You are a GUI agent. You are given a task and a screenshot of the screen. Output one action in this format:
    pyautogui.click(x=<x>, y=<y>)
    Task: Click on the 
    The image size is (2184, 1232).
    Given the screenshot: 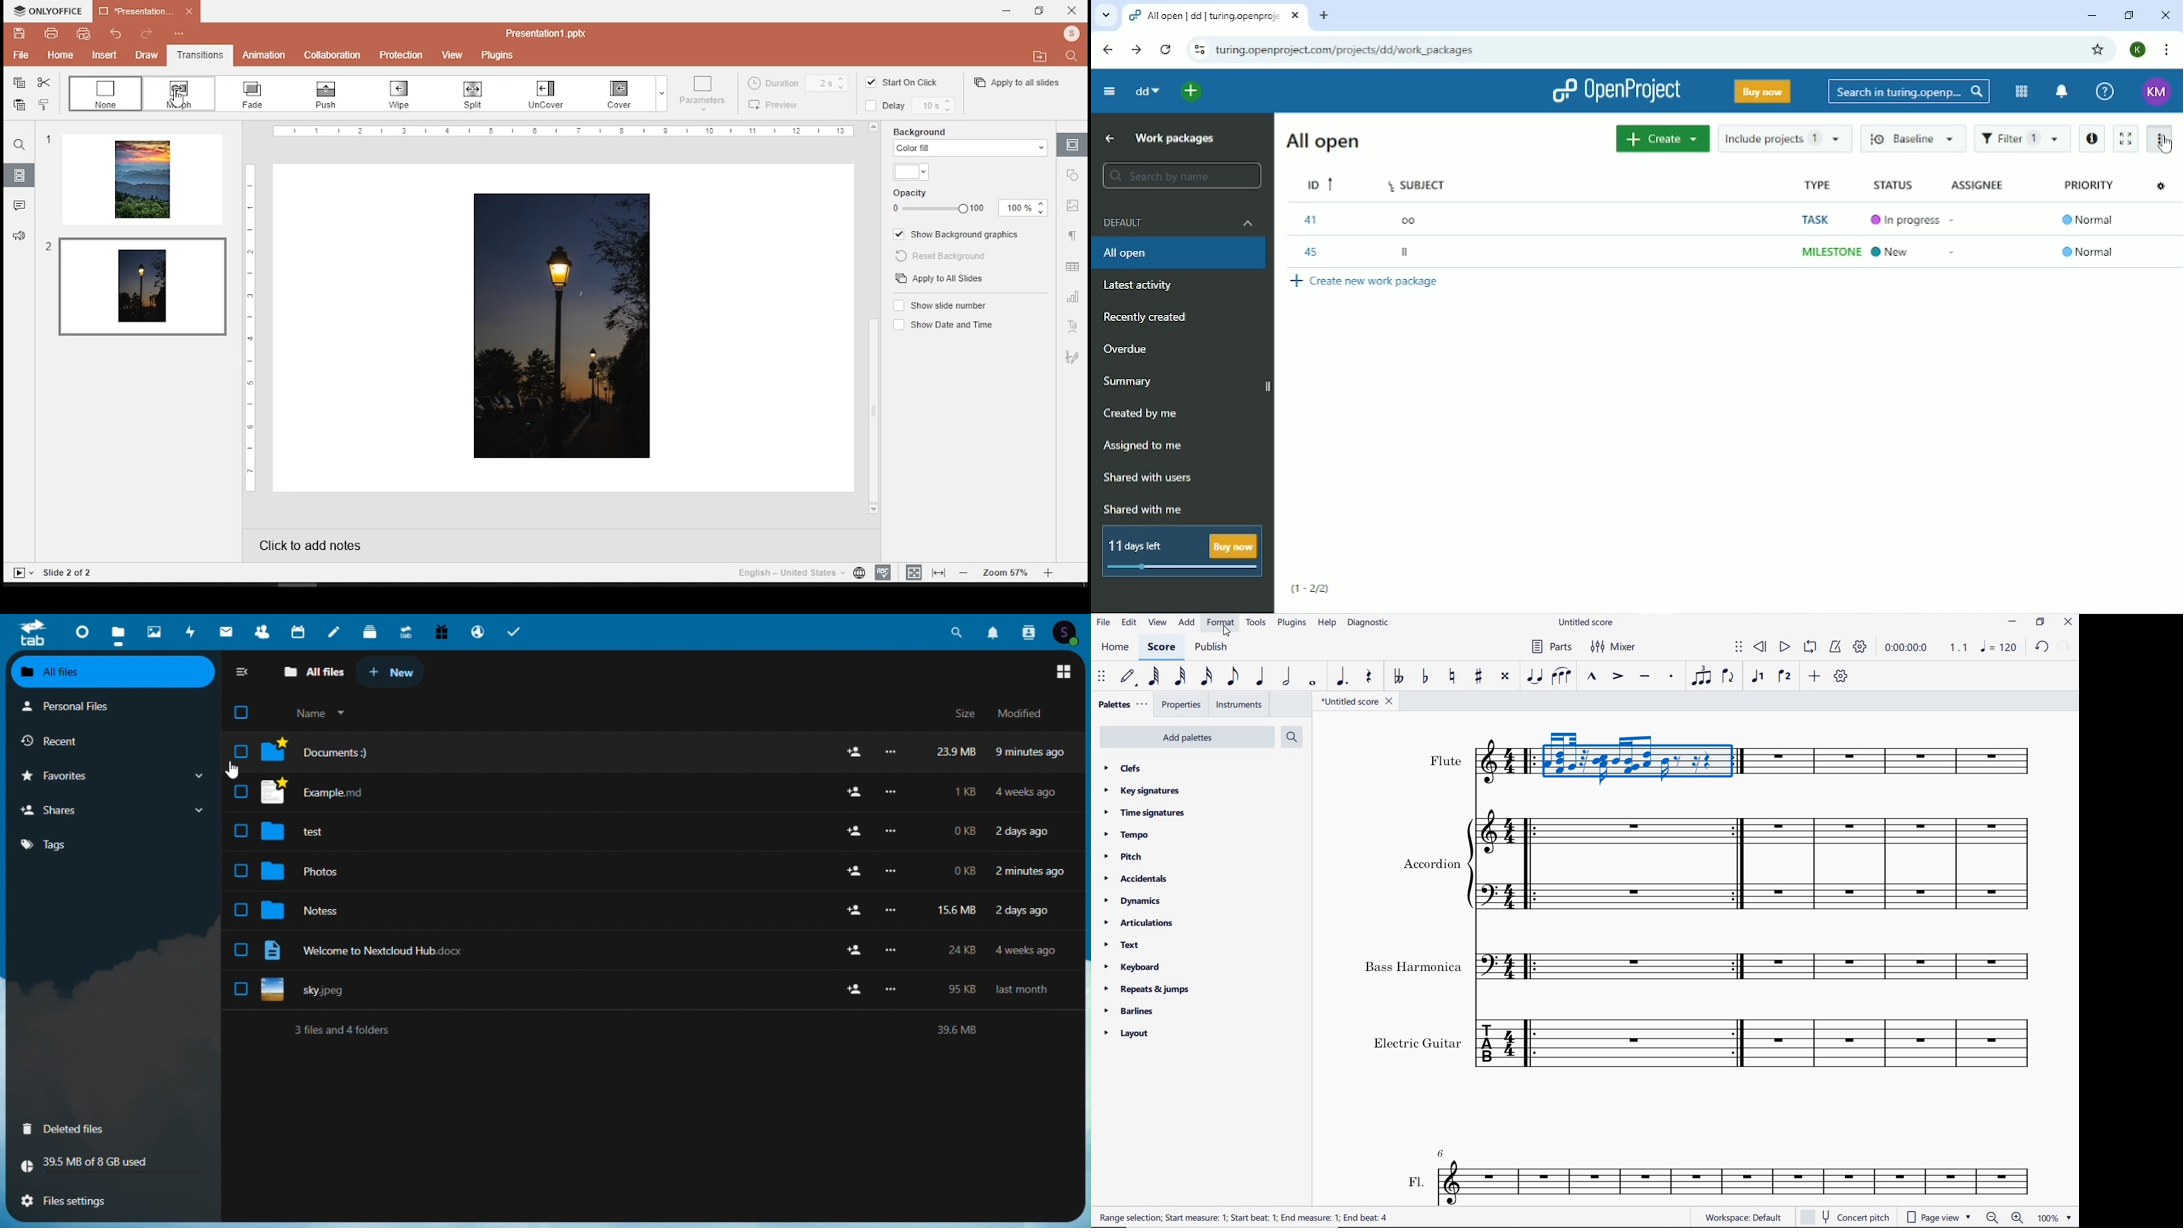 What is the action you would take?
    pyautogui.click(x=1075, y=178)
    